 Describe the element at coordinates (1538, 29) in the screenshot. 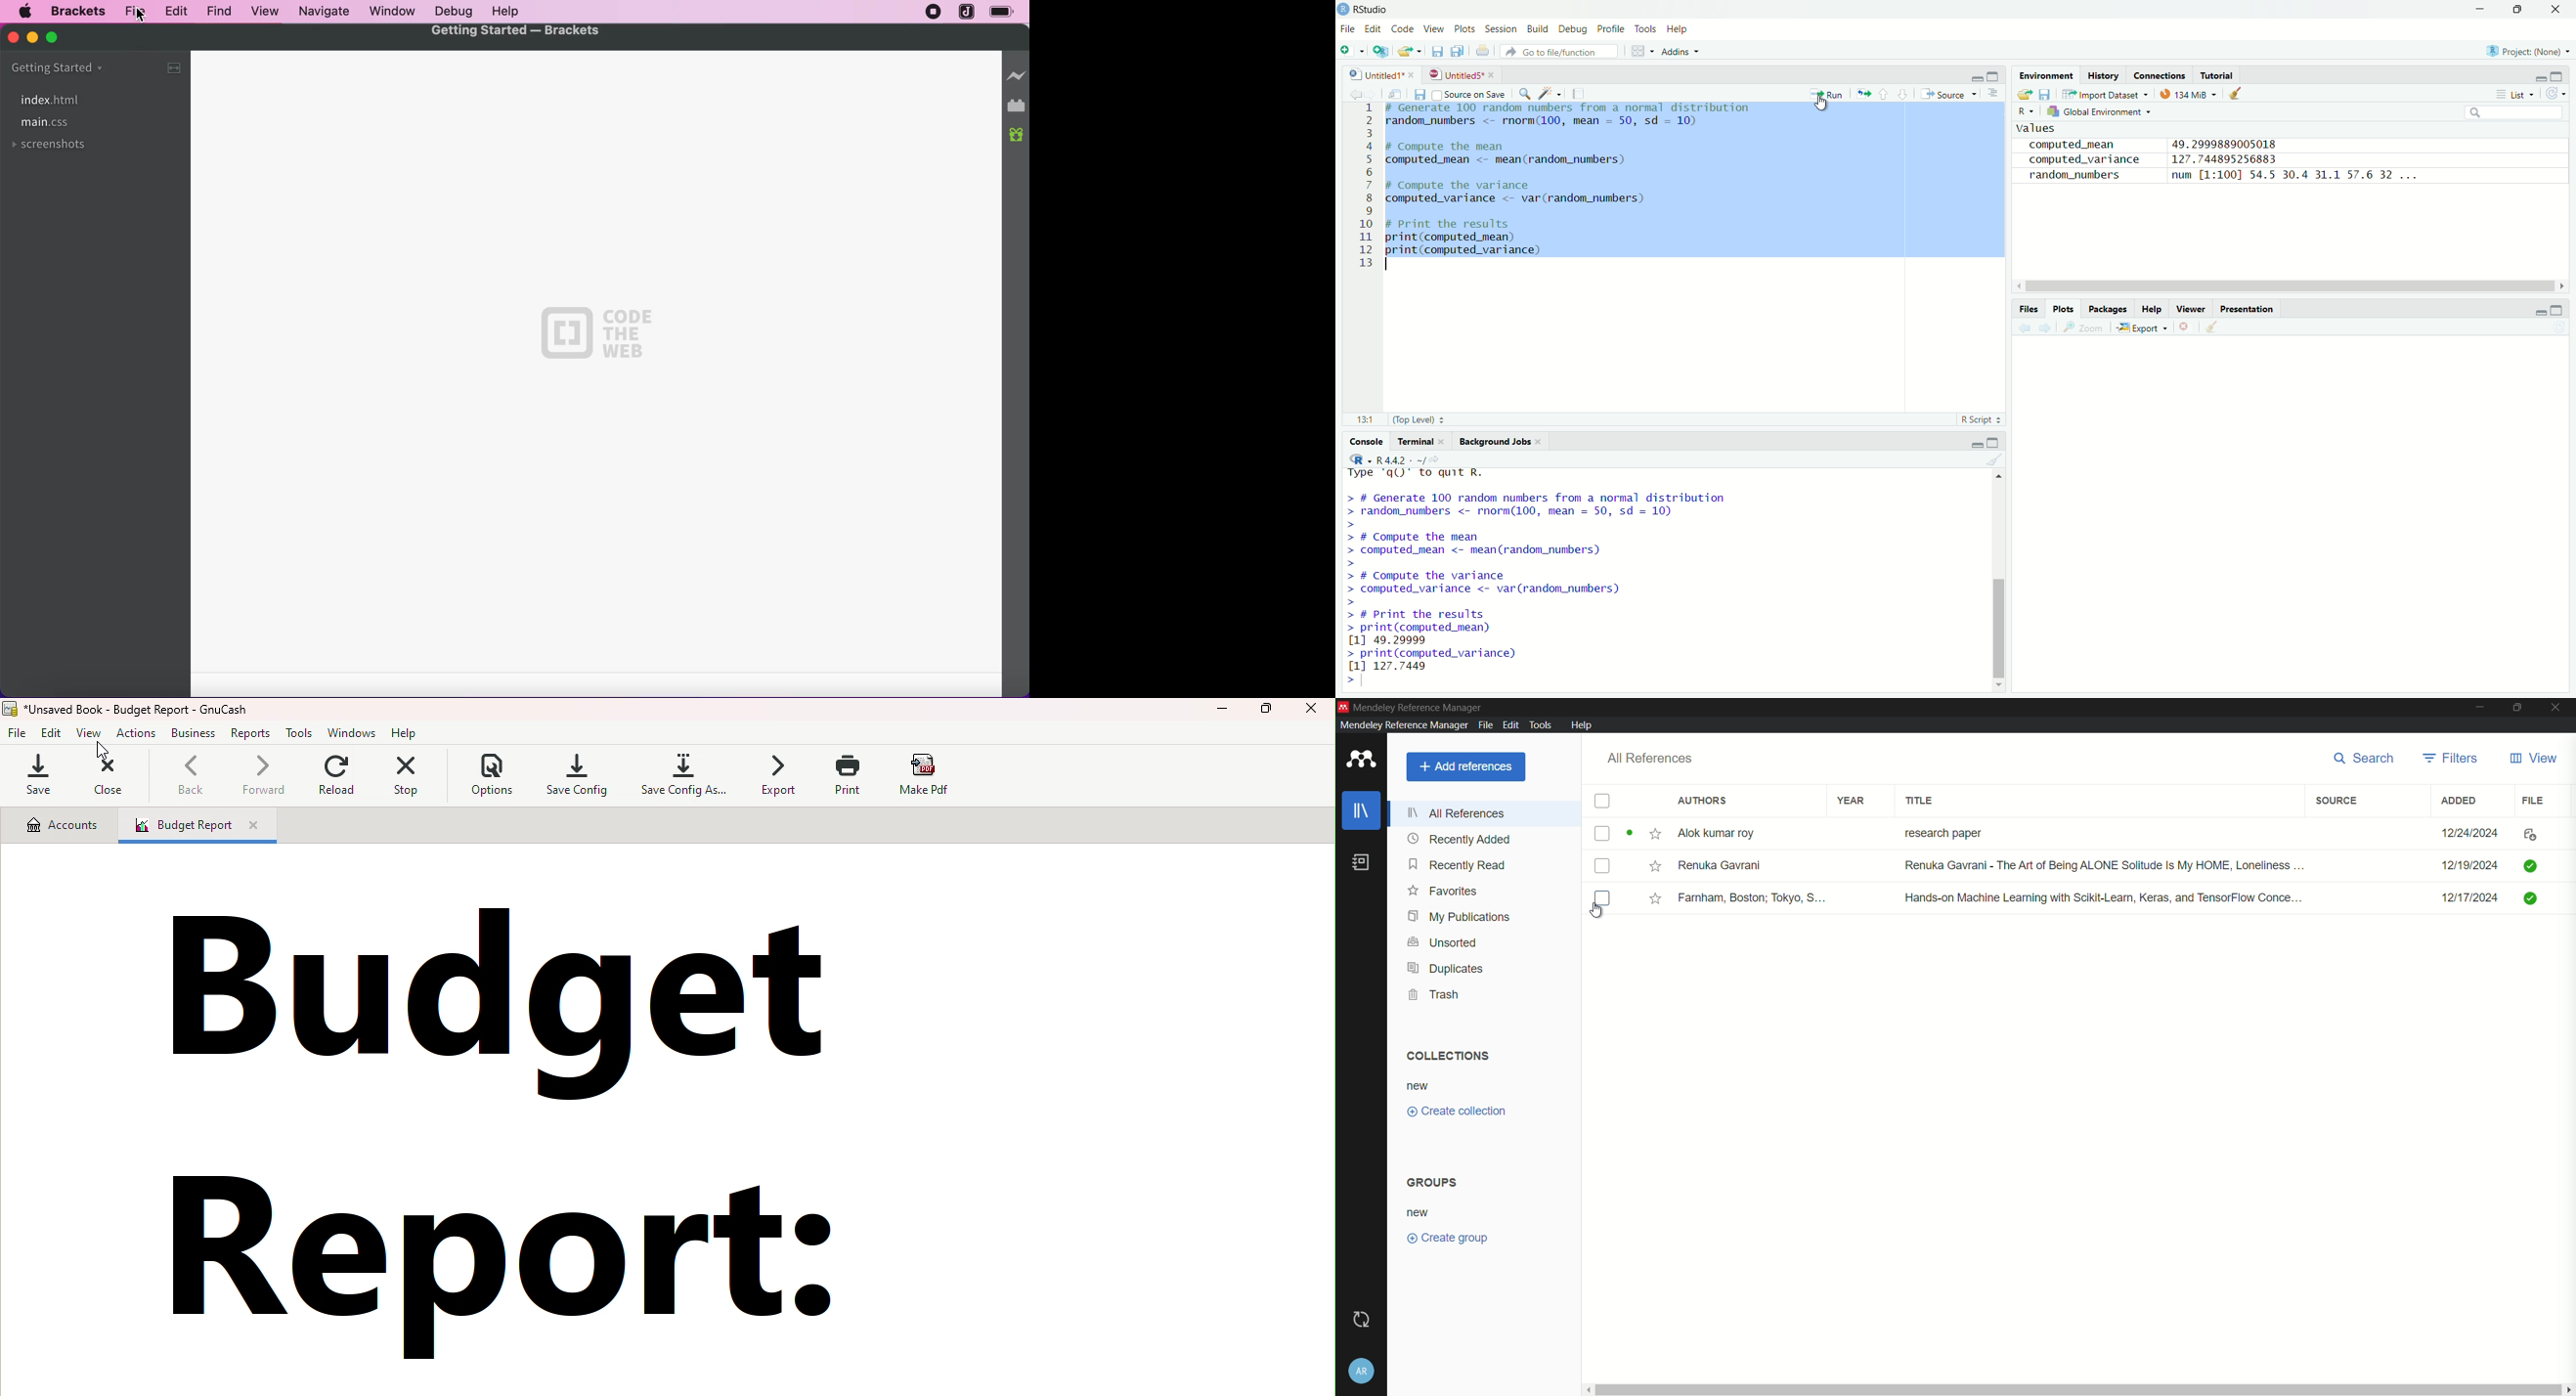

I see `build` at that location.